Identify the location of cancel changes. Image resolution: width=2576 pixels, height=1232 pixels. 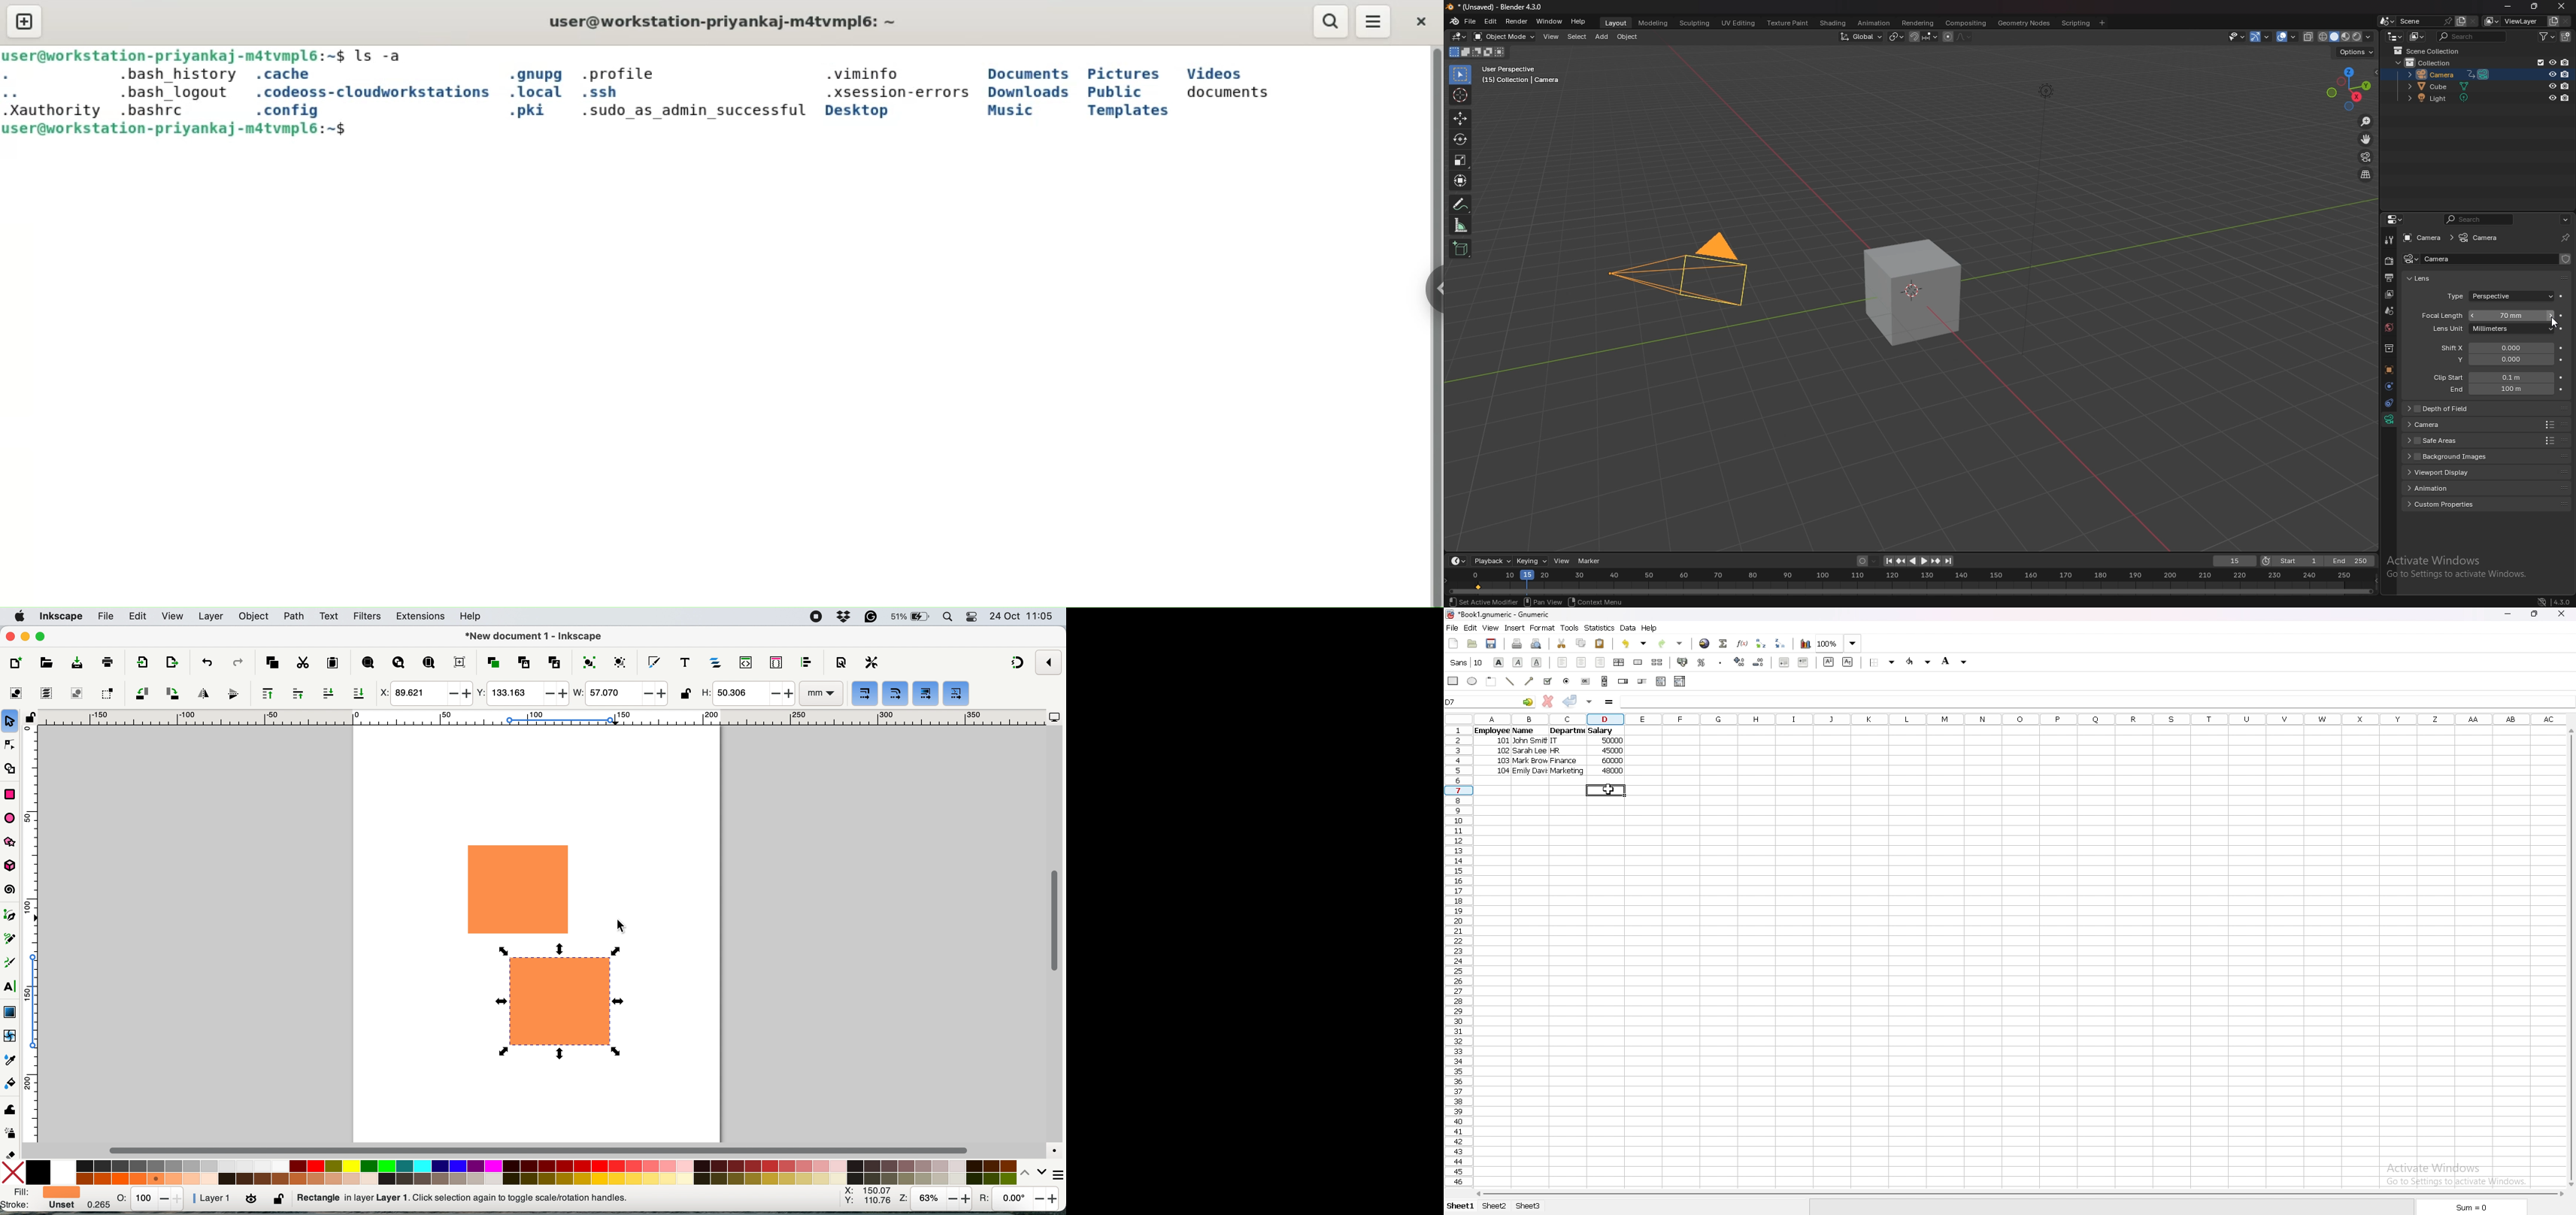
(1547, 701).